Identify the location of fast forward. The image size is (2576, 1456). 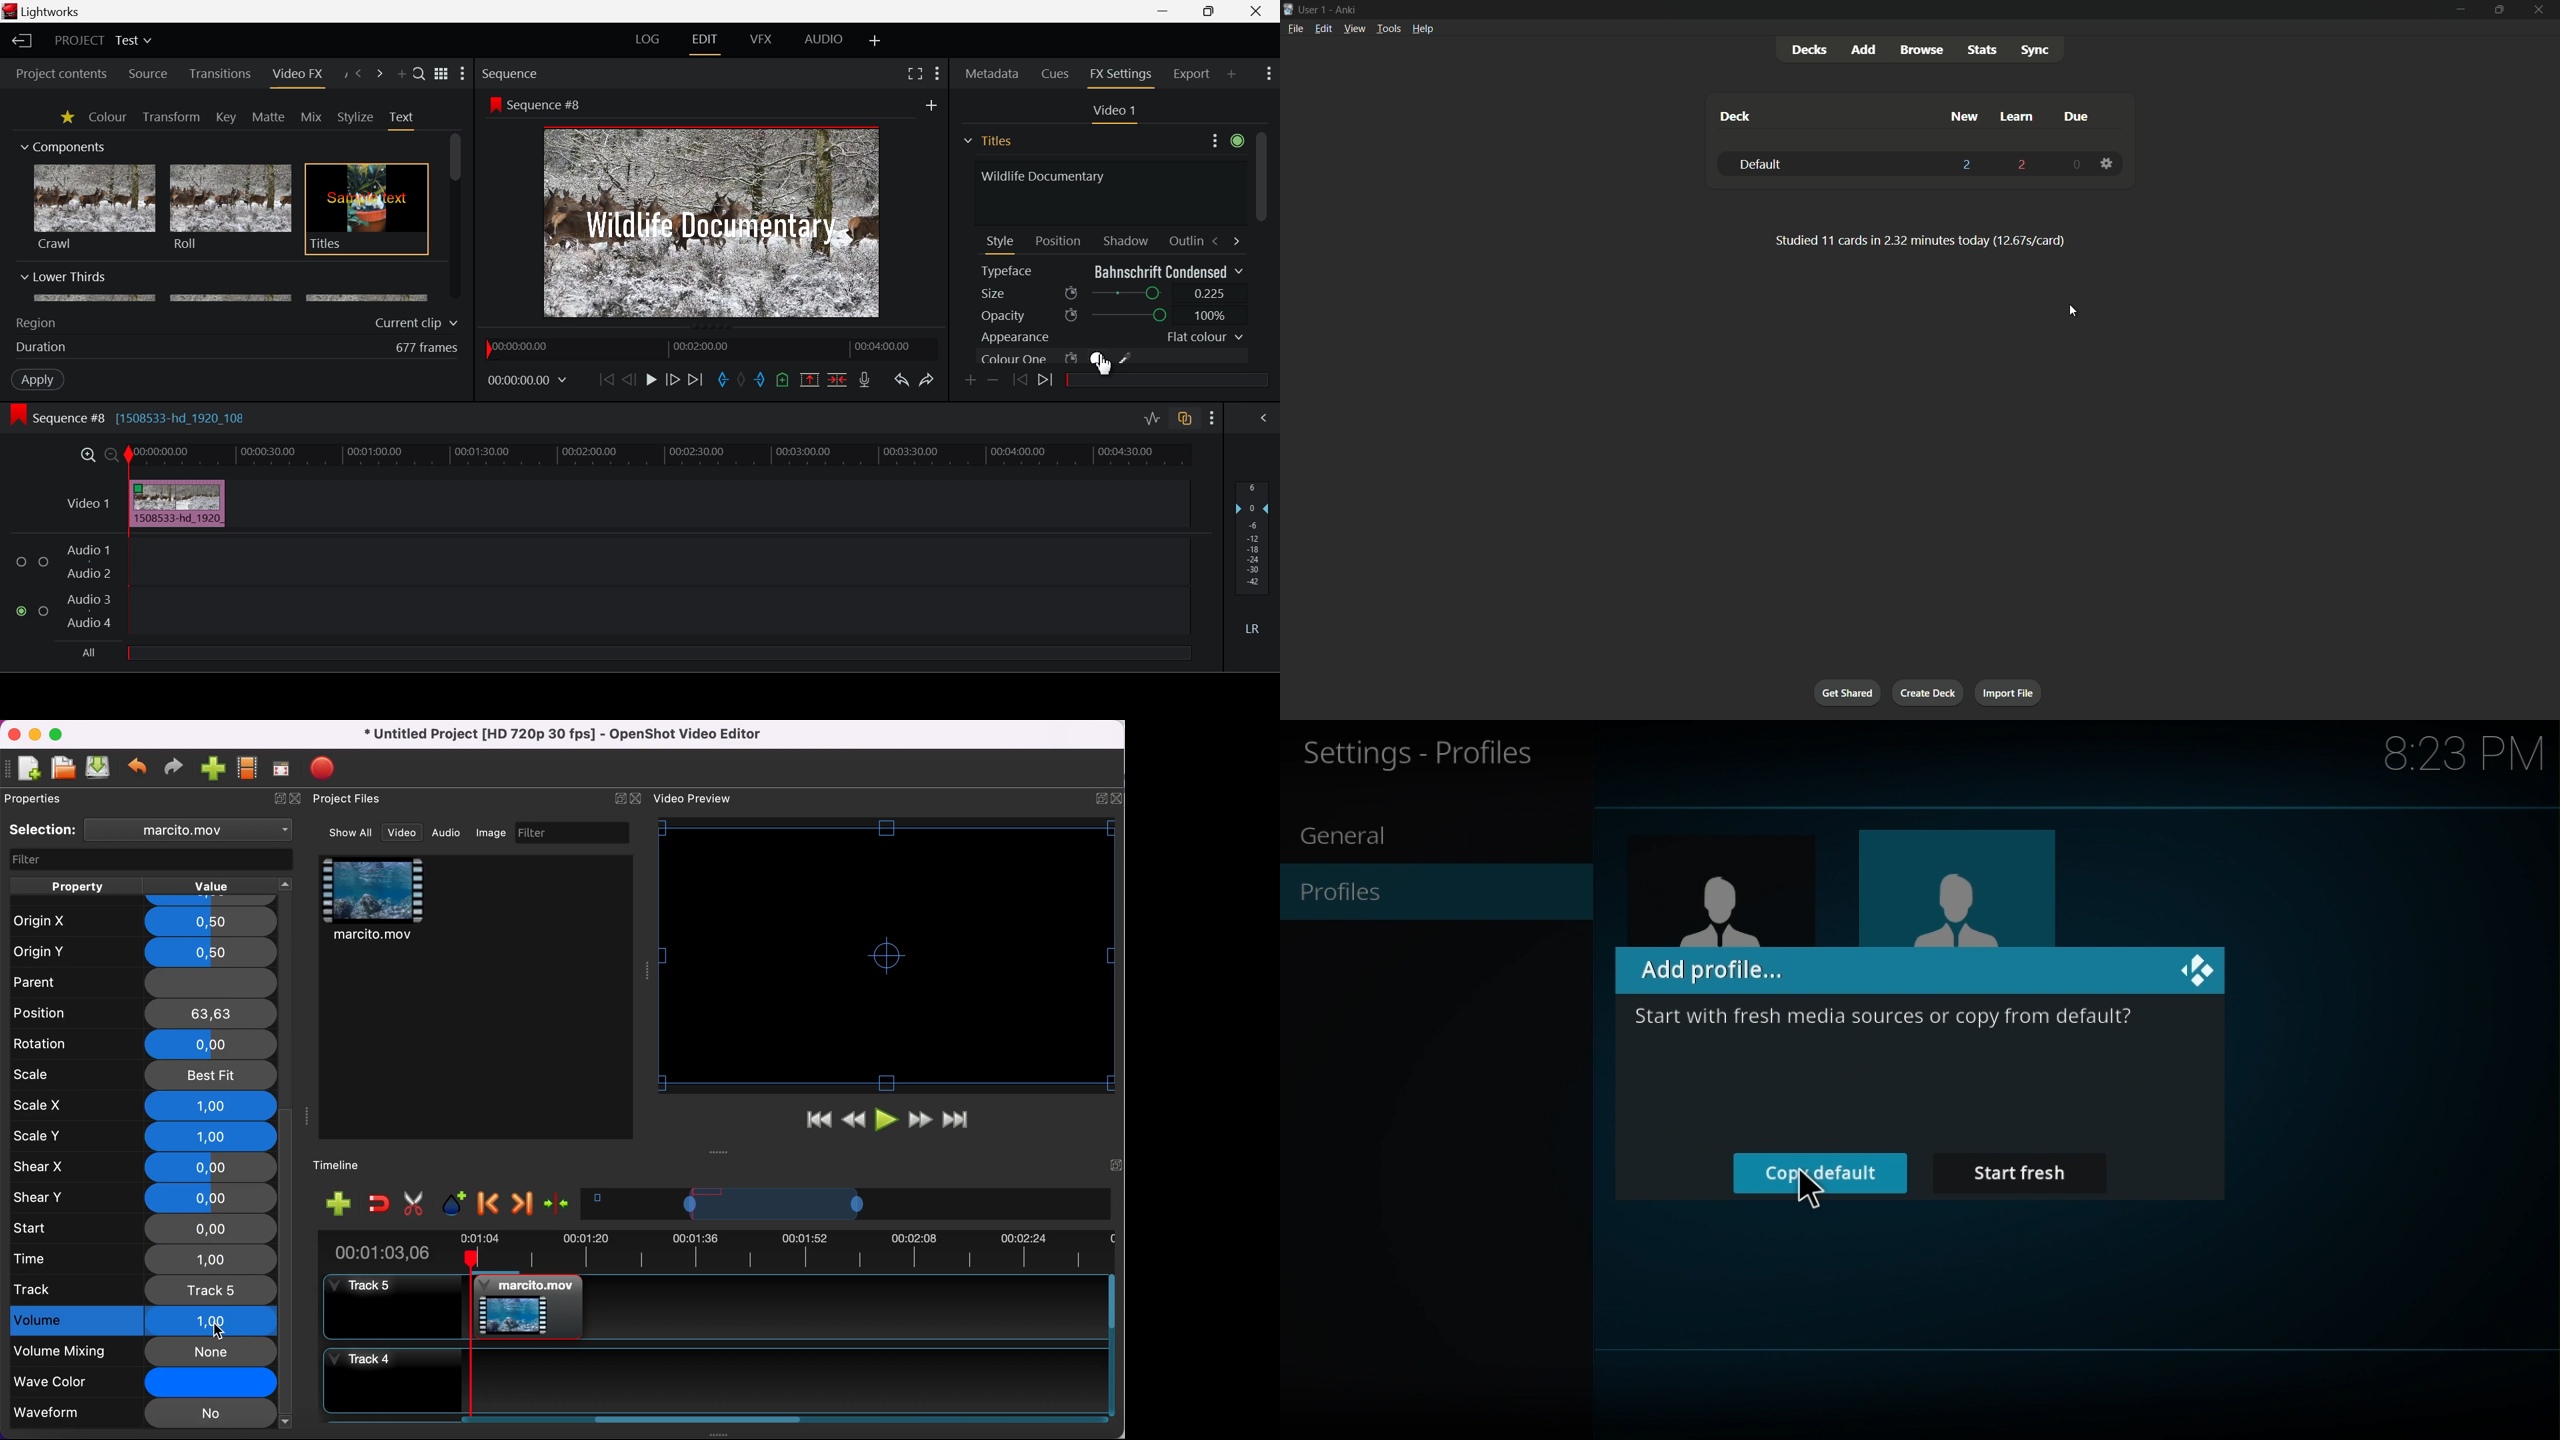
(921, 1122).